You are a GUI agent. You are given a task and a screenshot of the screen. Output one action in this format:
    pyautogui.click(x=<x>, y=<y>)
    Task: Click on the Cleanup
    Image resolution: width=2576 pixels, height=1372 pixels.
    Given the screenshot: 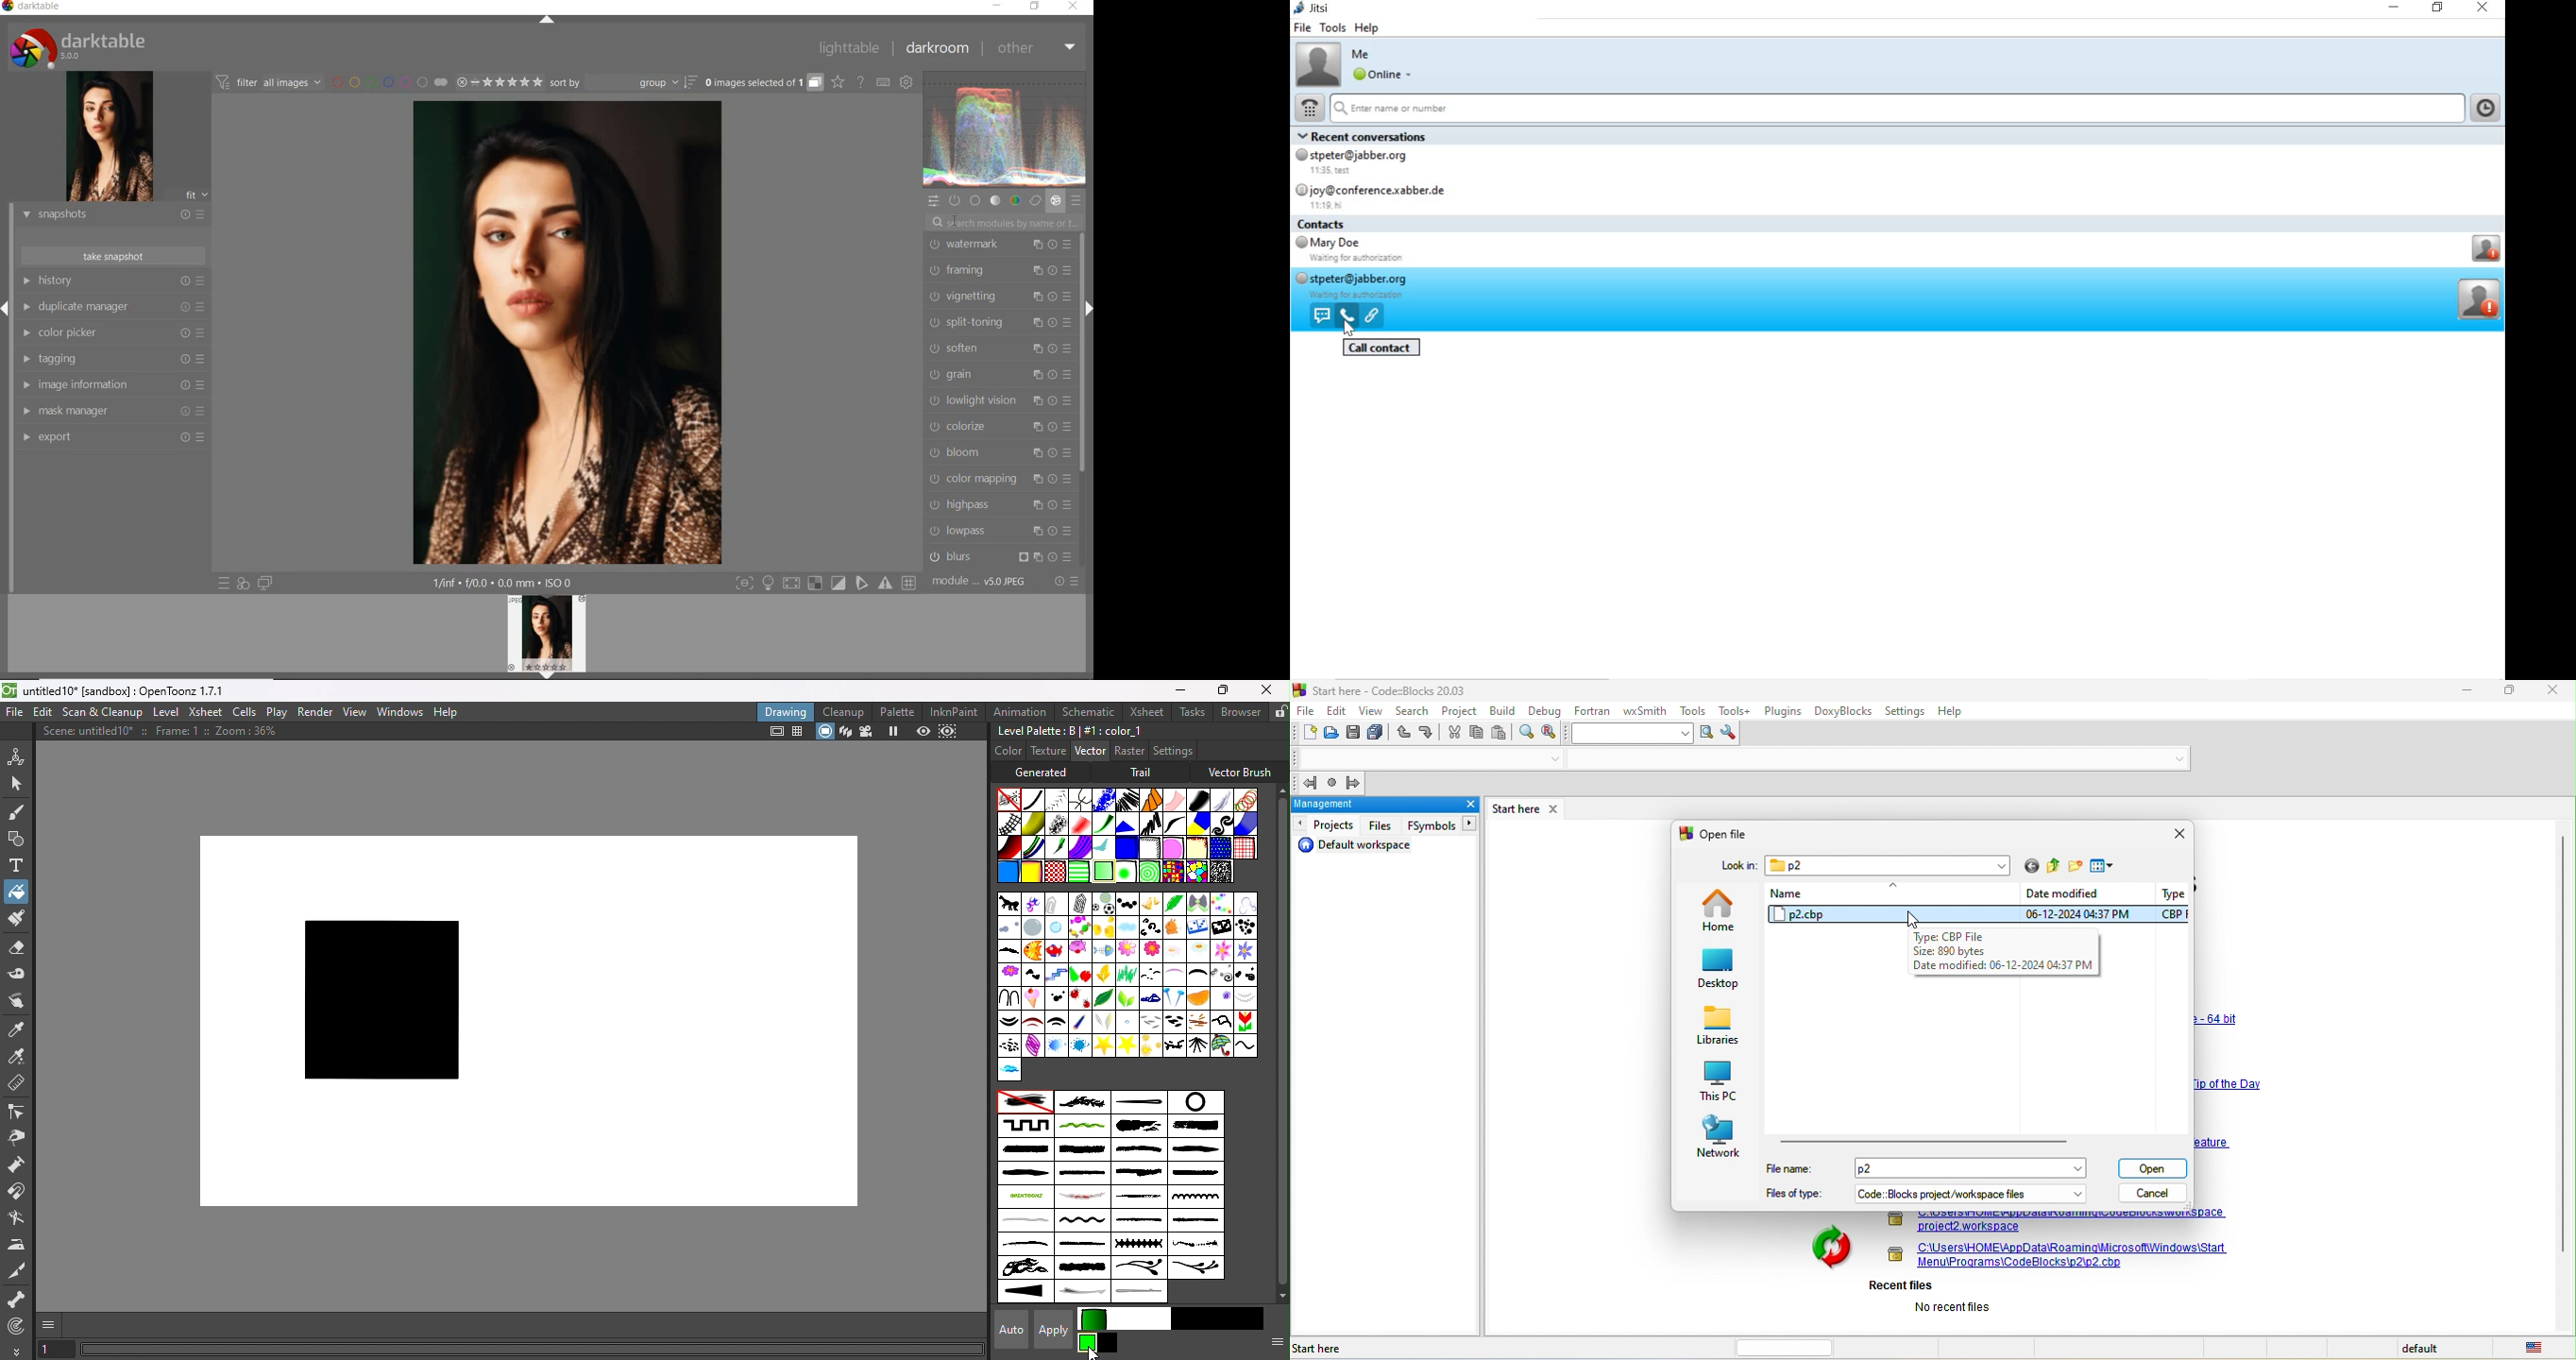 What is the action you would take?
    pyautogui.click(x=843, y=711)
    